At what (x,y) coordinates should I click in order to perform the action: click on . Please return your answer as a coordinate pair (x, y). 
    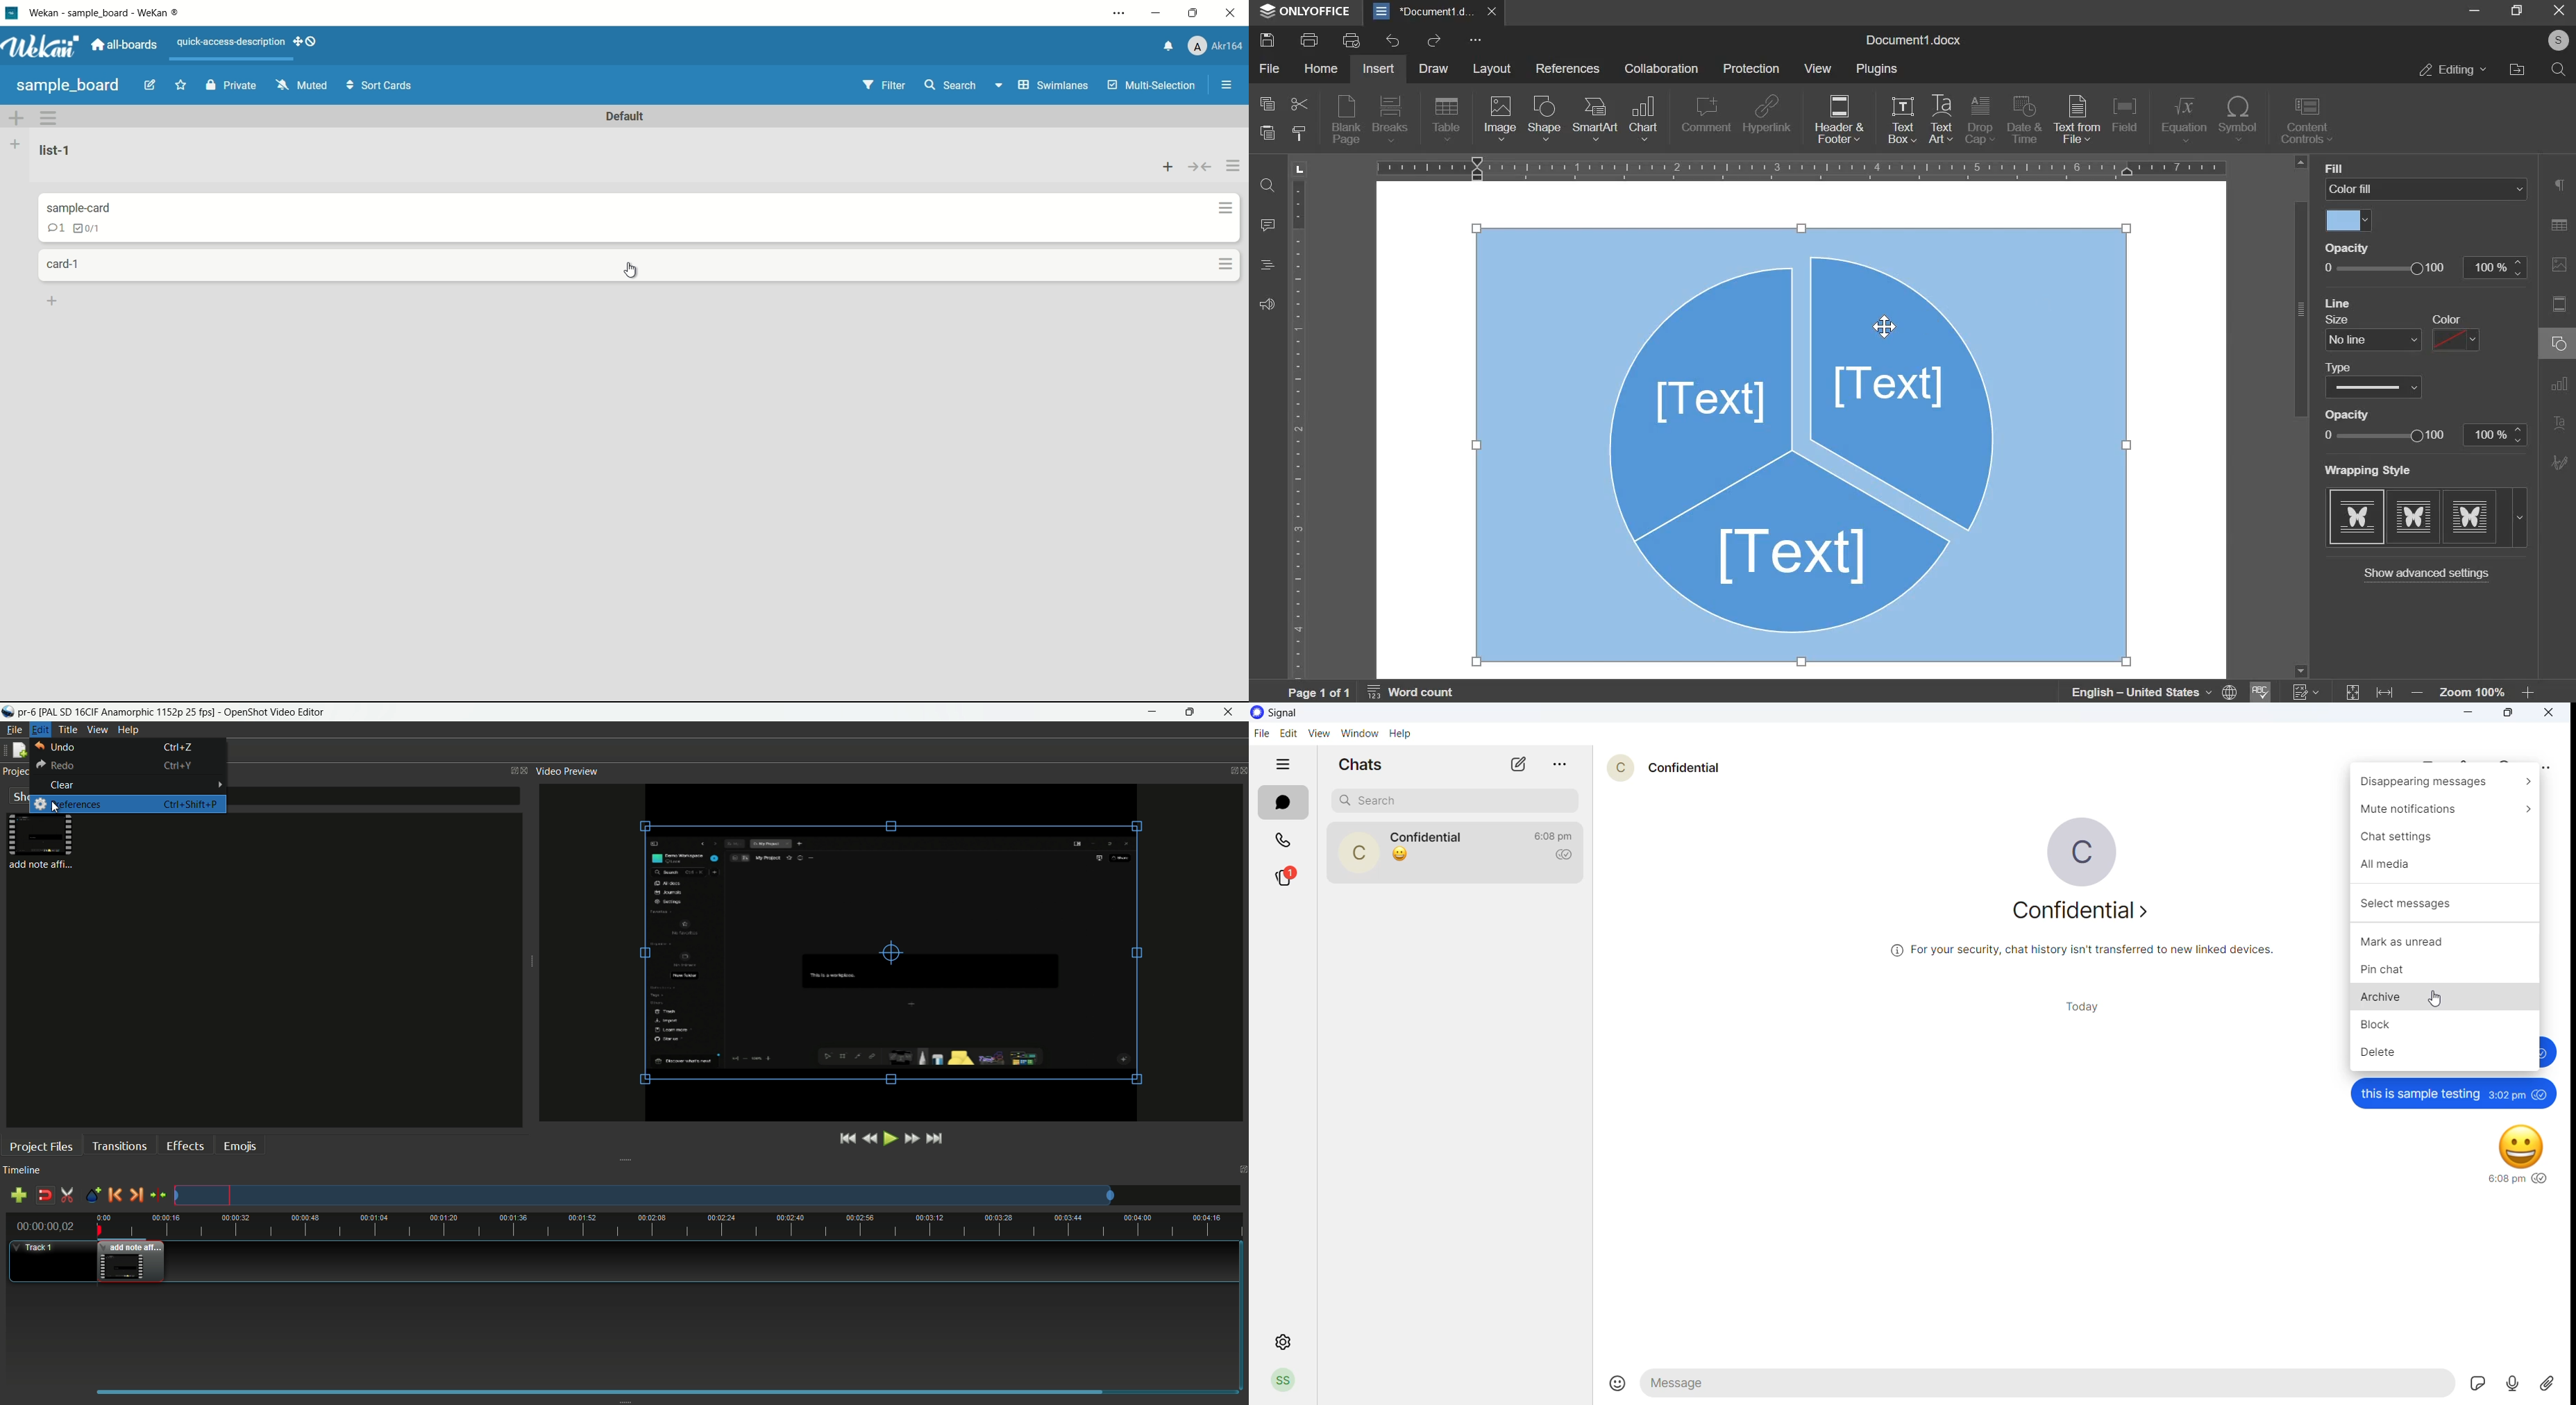
    Looking at the image, I should click on (2343, 321).